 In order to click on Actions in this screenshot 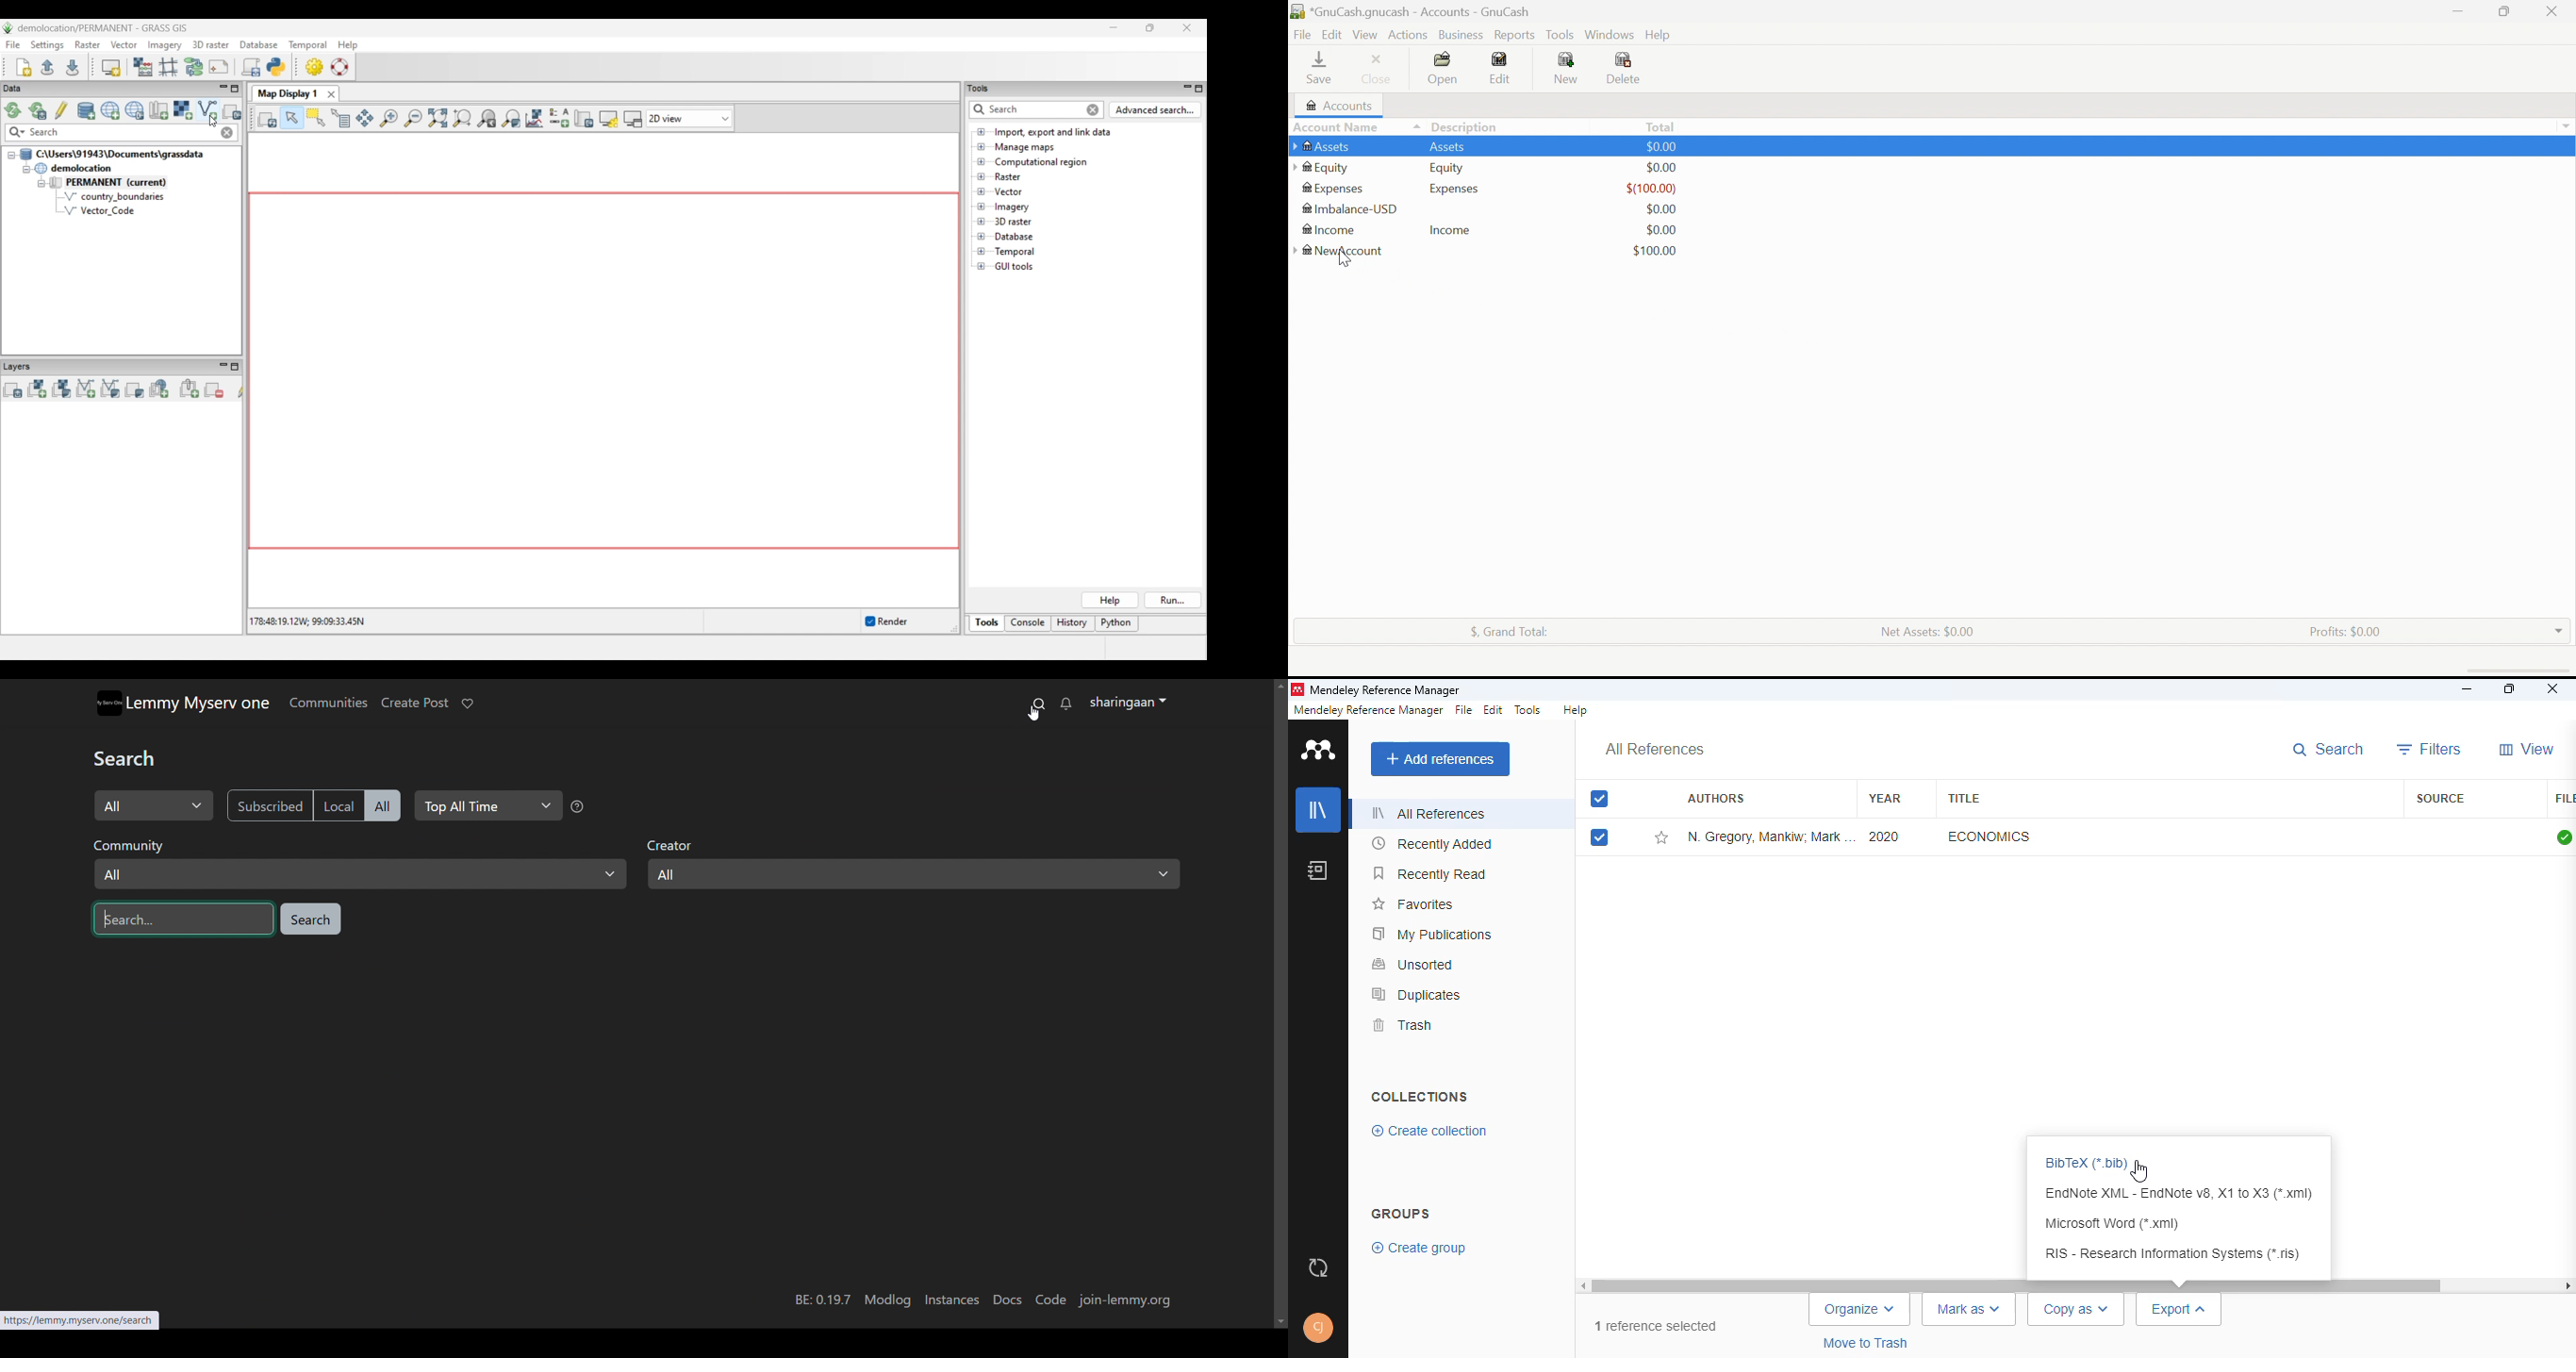, I will do `click(1410, 37)`.